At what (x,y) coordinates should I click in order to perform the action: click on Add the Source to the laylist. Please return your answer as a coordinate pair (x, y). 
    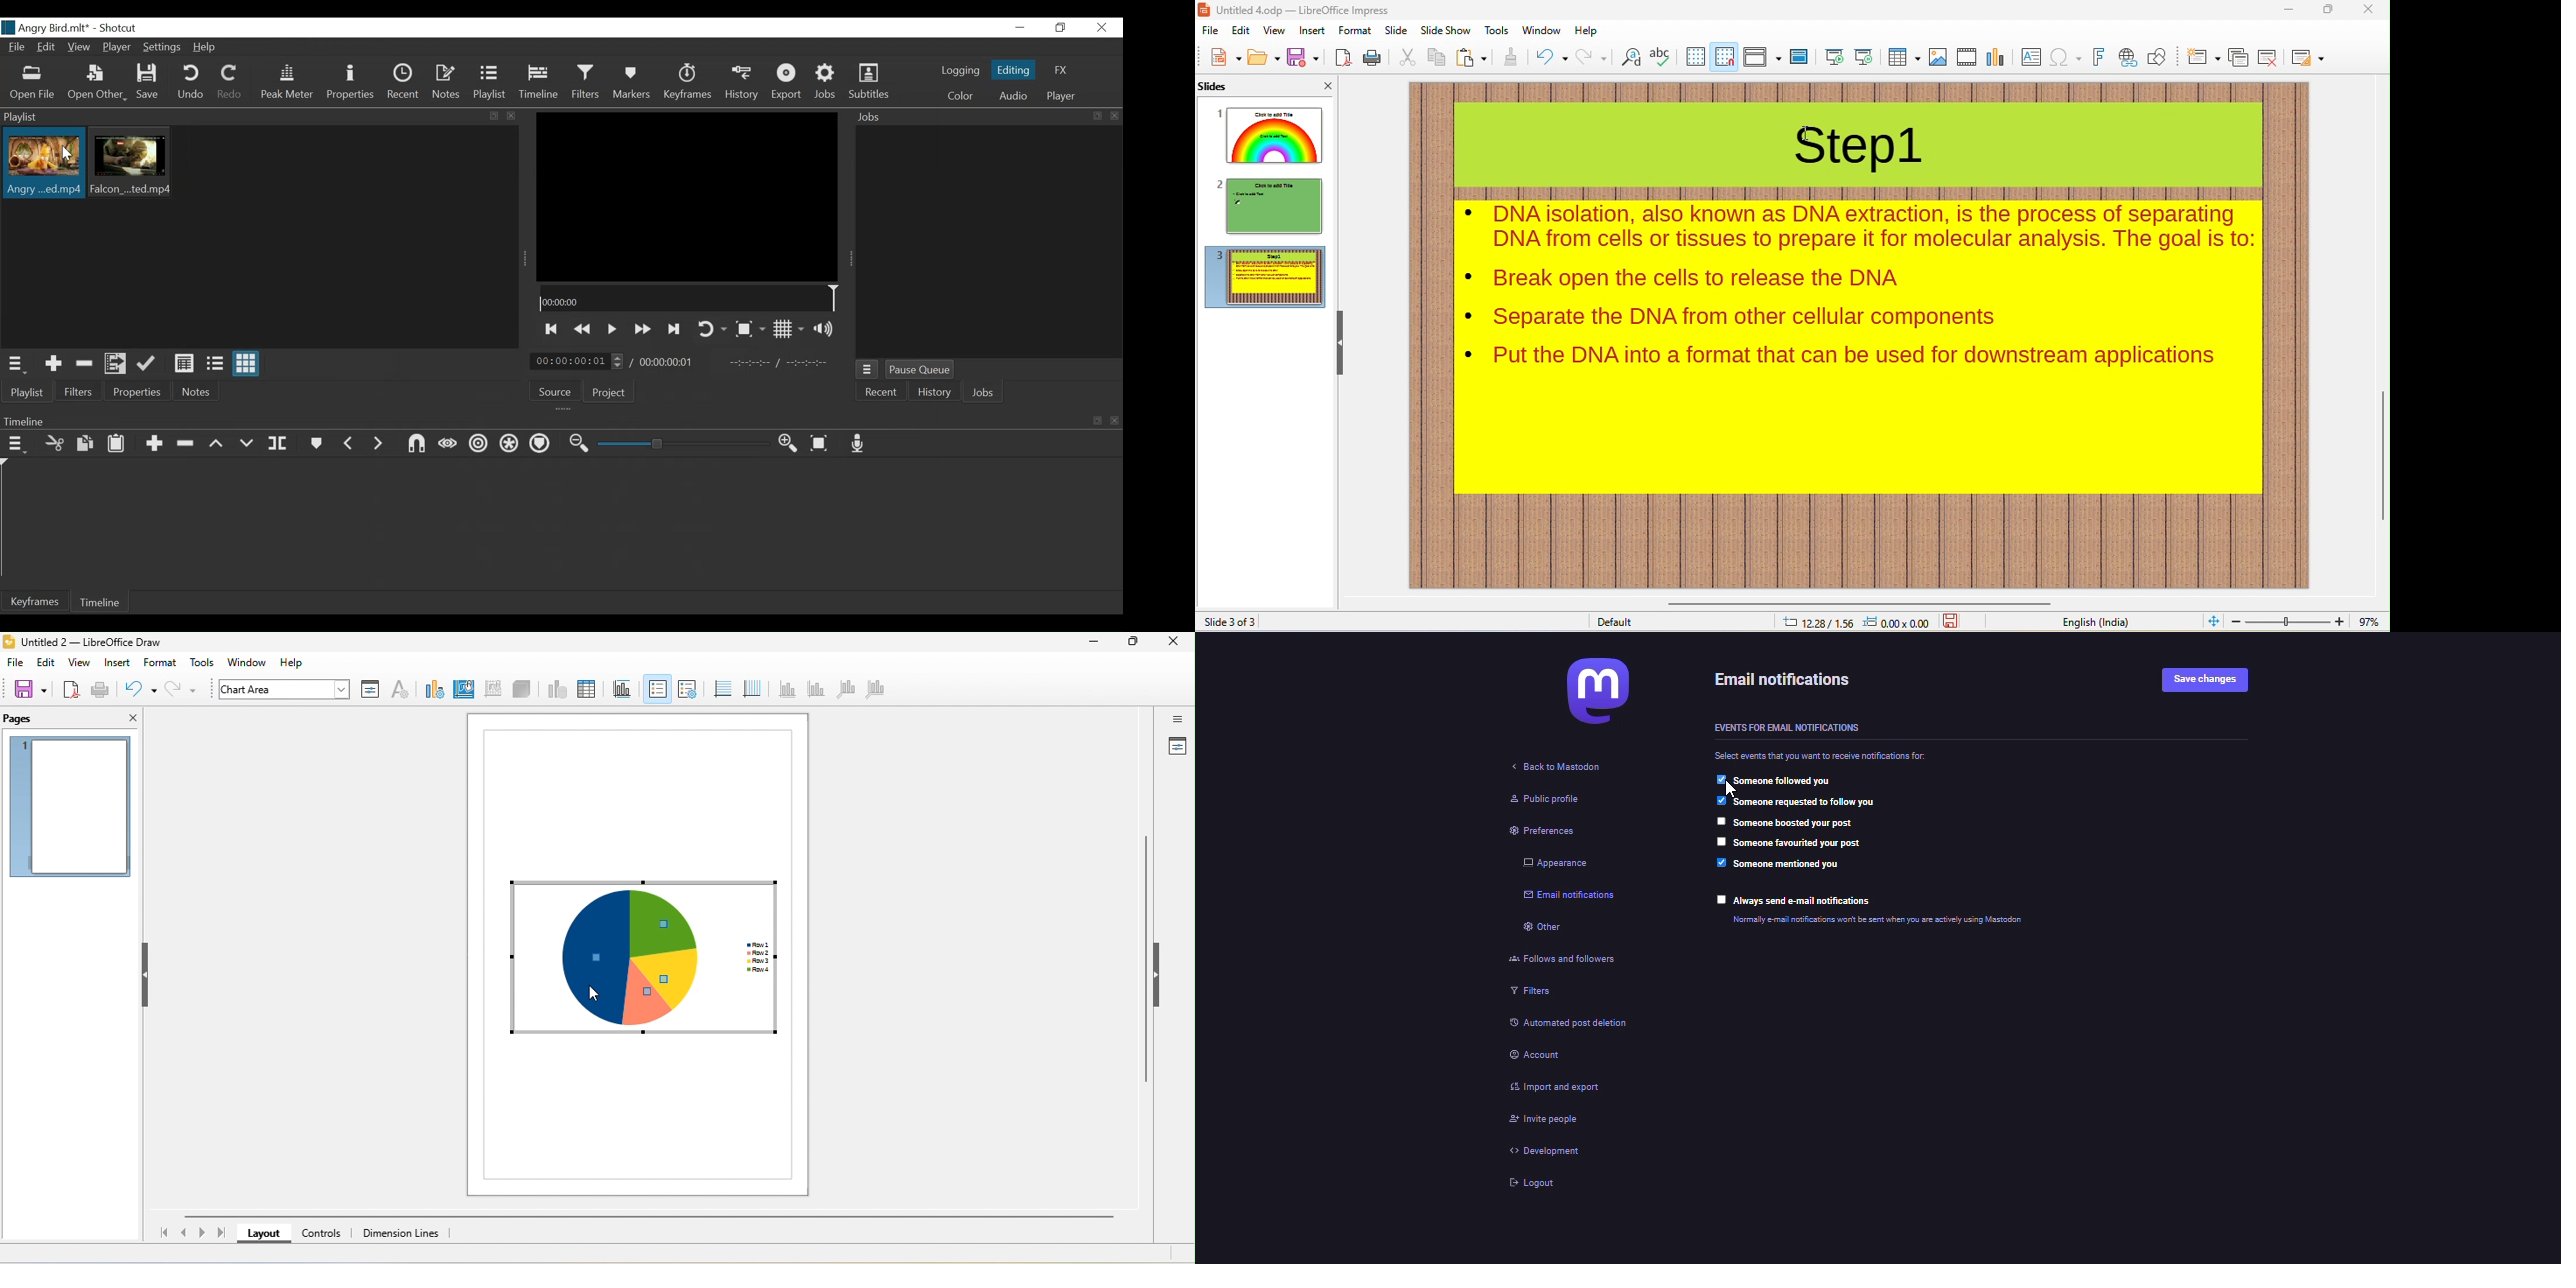
    Looking at the image, I should click on (54, 365).